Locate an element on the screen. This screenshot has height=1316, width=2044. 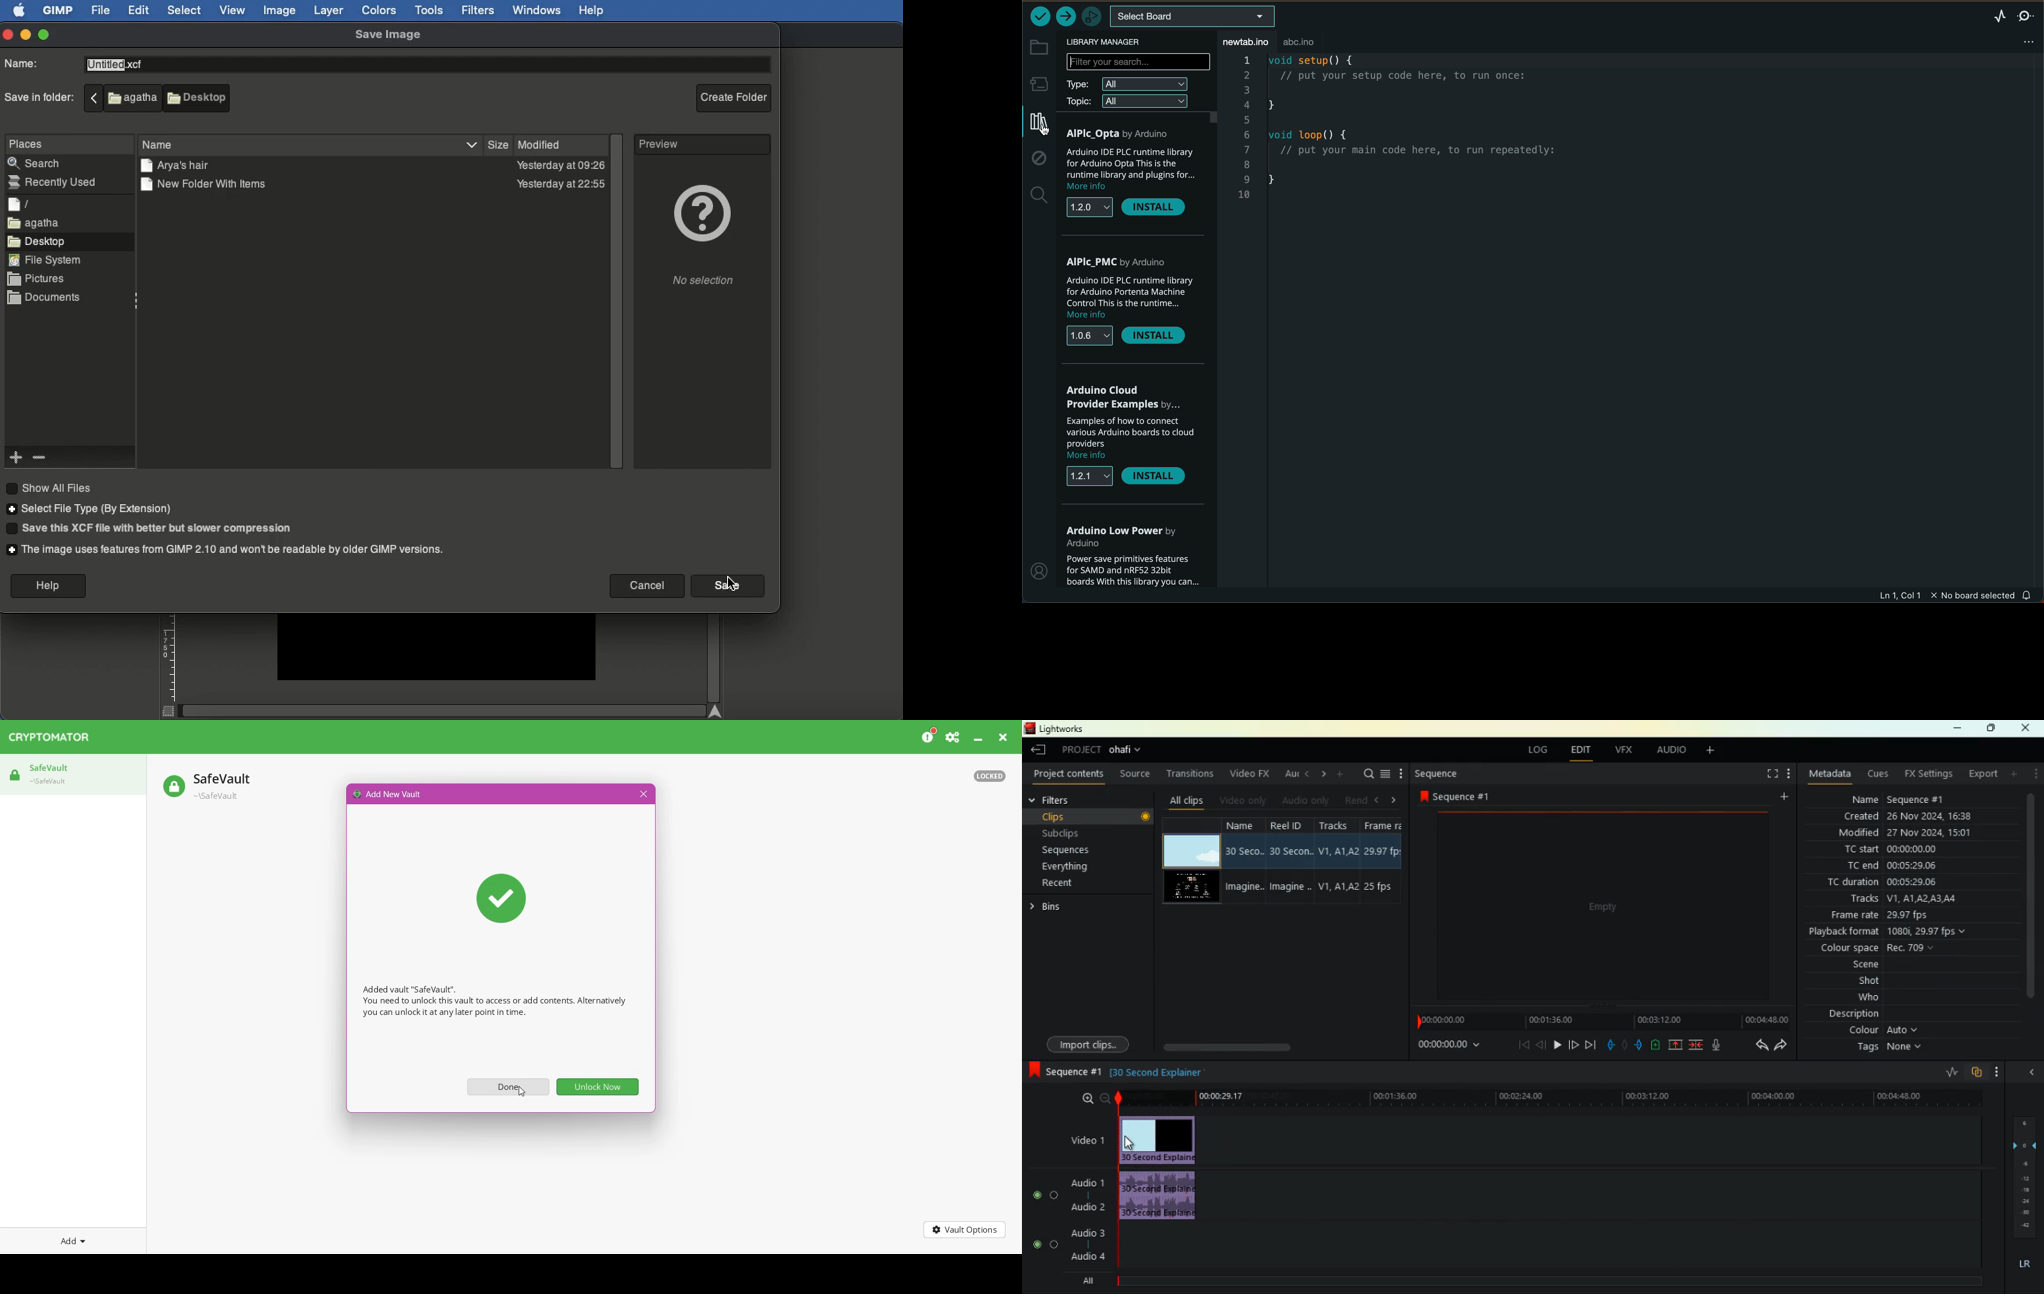
who is located at coordinates (1873, 999).